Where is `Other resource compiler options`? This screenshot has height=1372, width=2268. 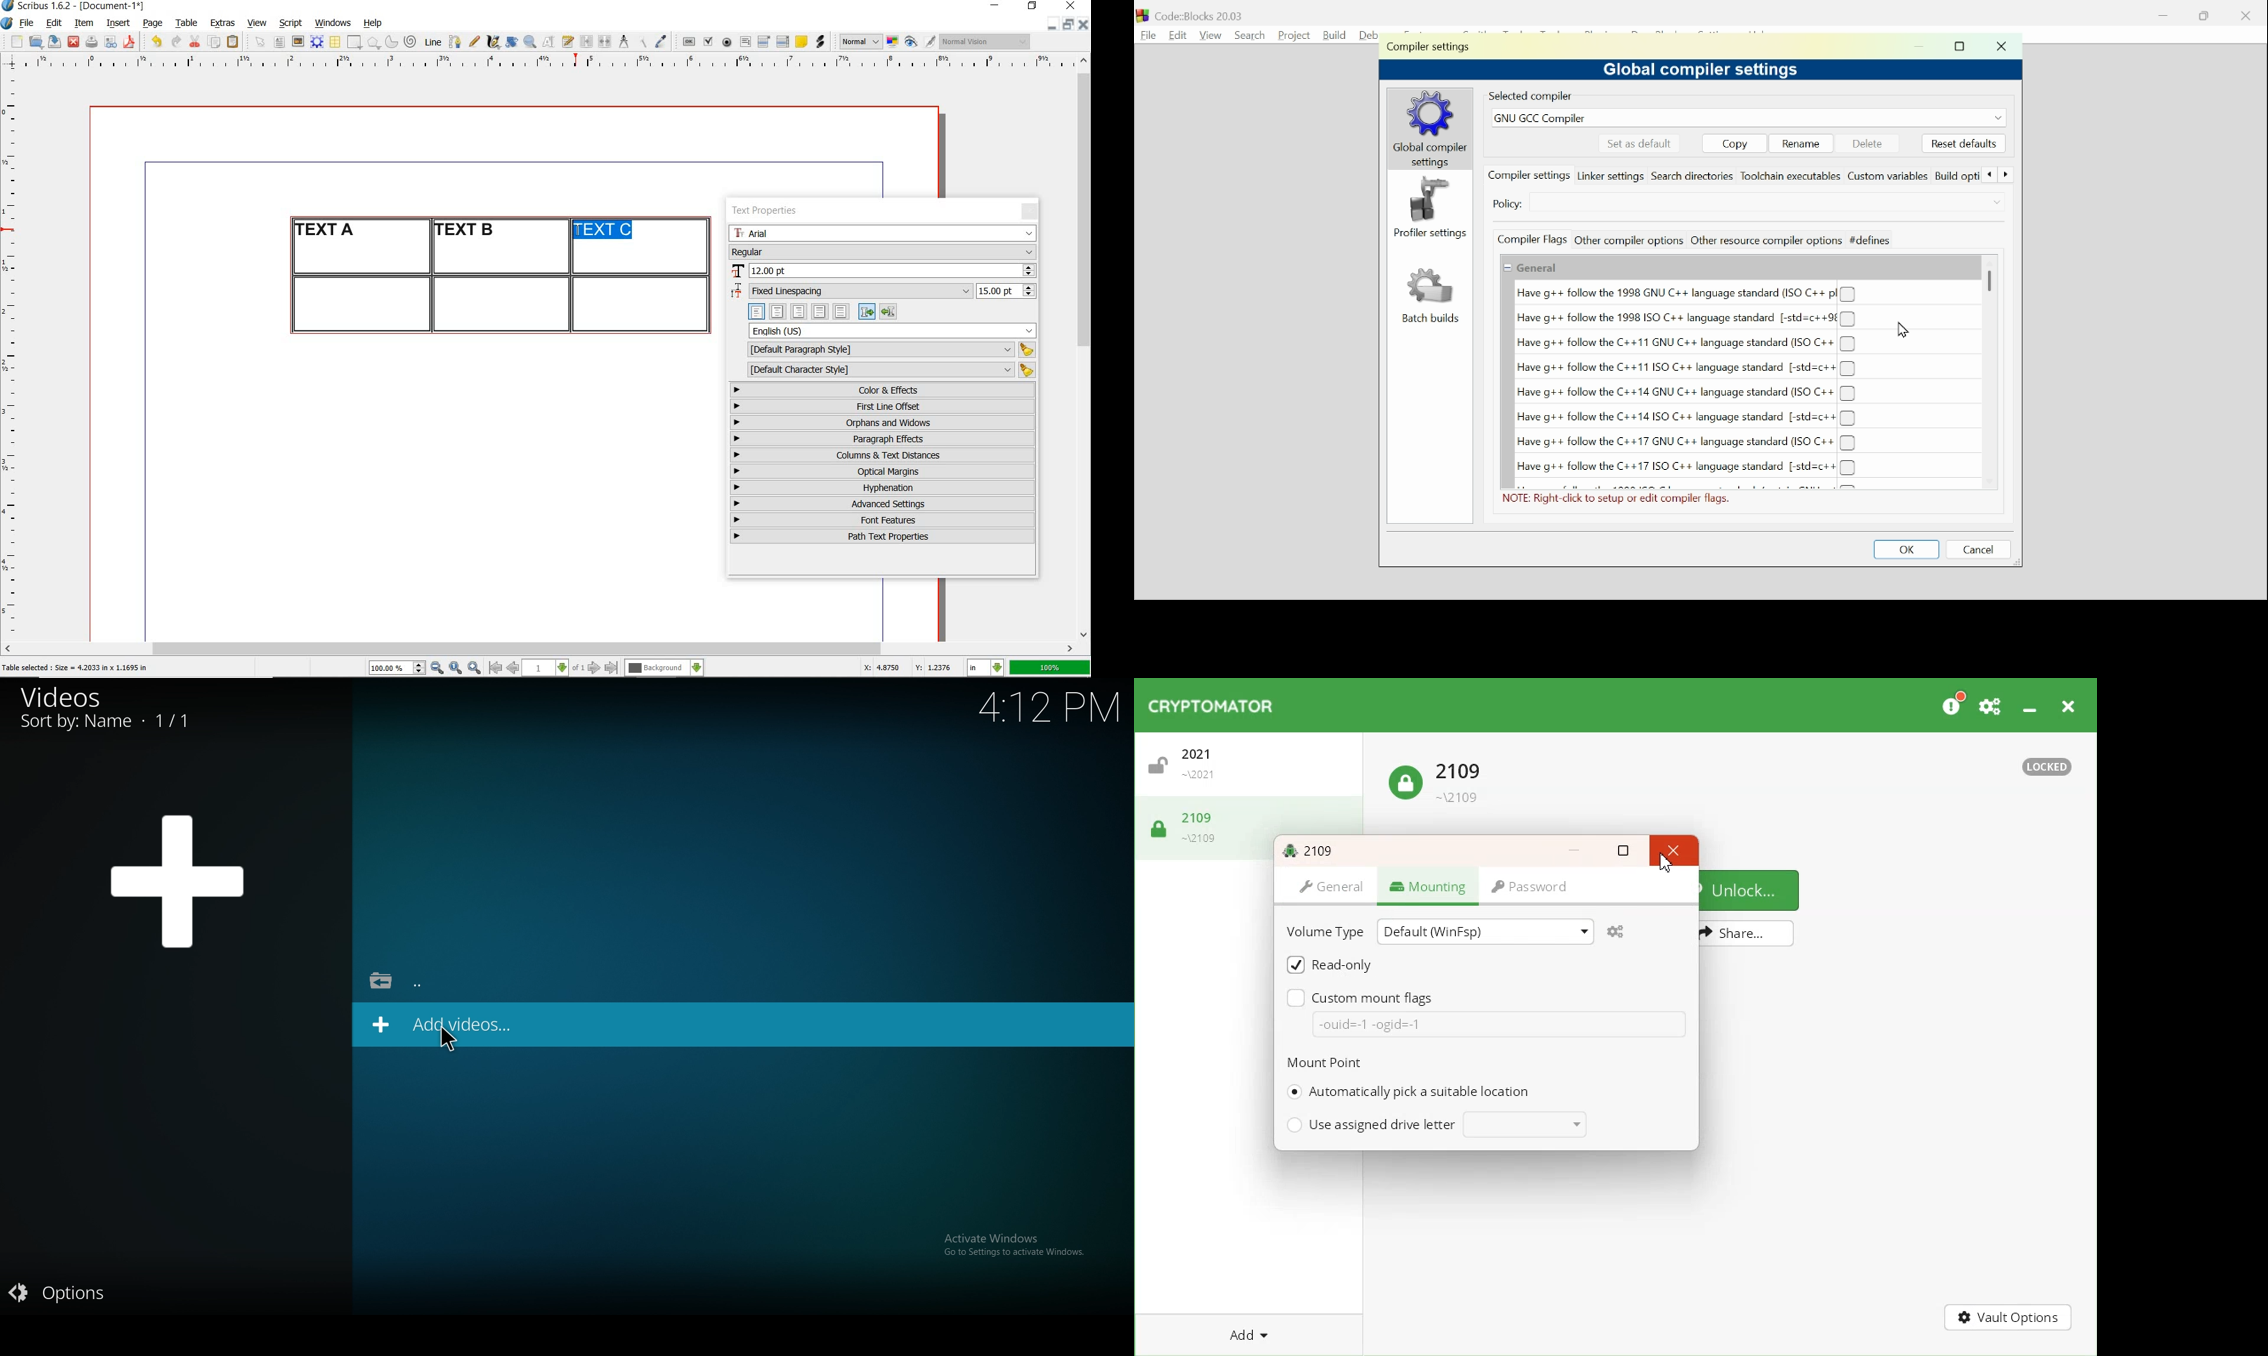 Other resource compiler options is located at coordinates (1765, 239).